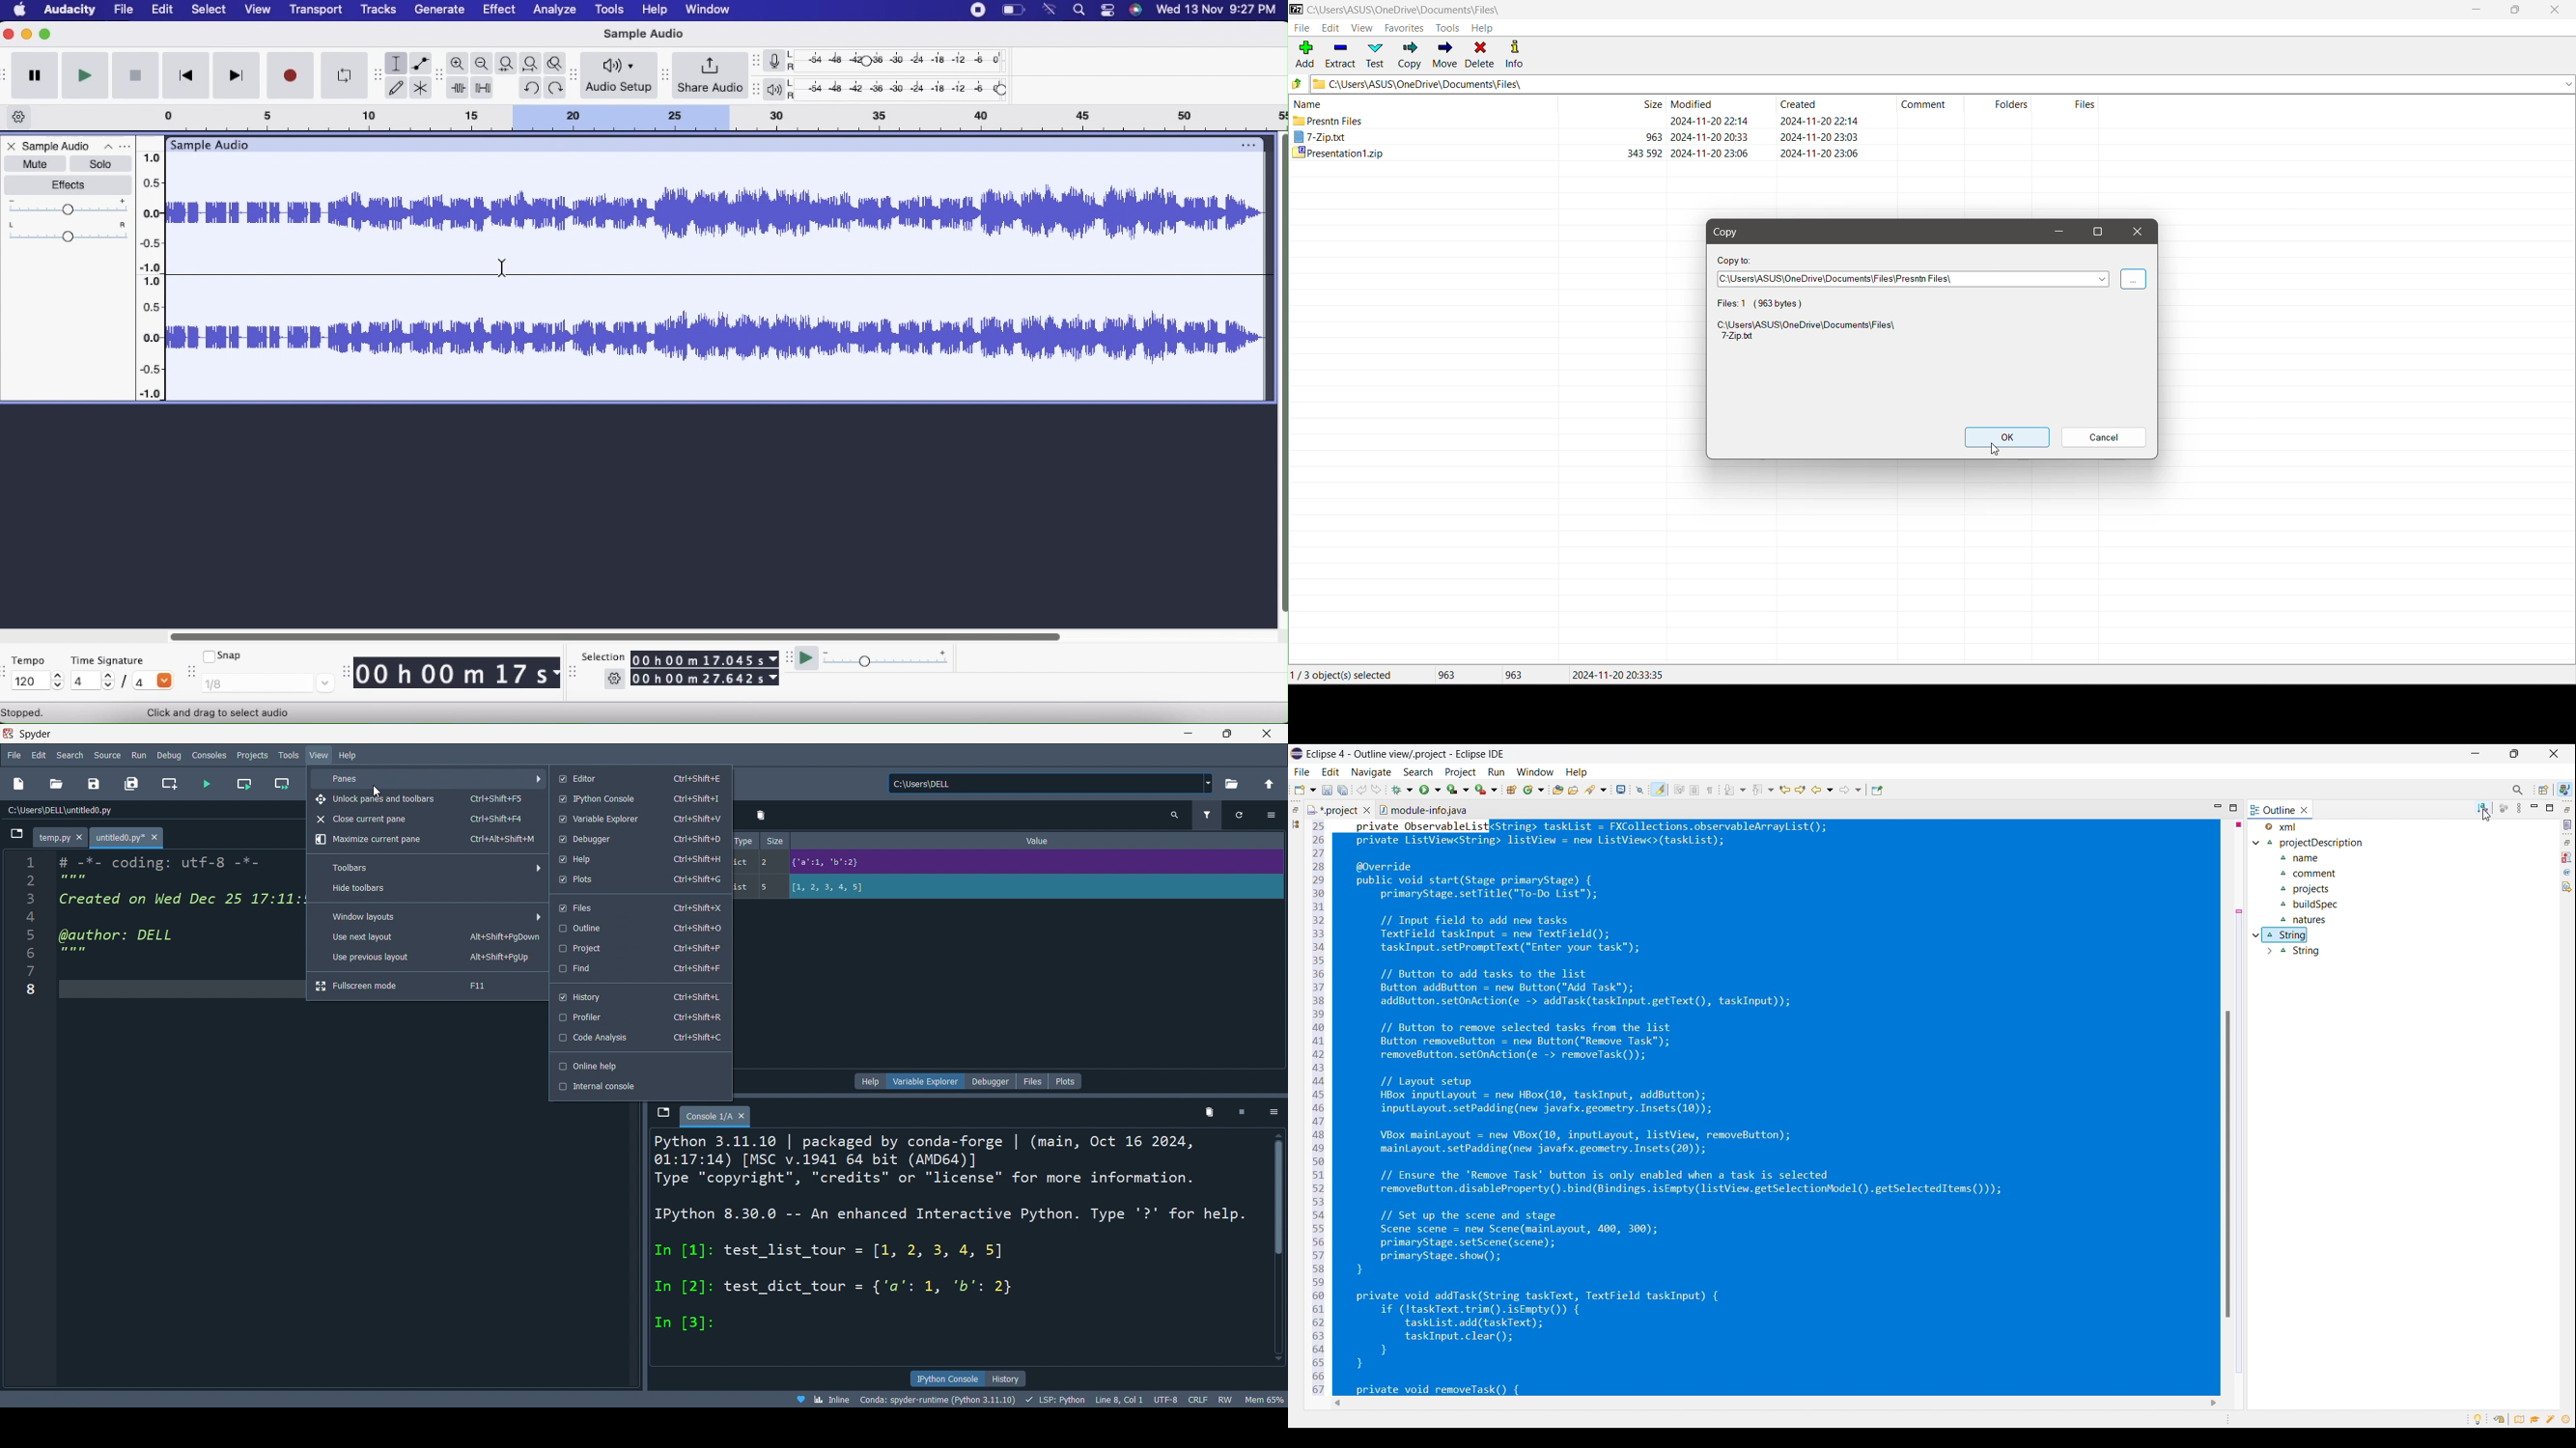 The width and height of the screenshot is (2576, 1456). I want to click on browse tabs, so click(17, 837).